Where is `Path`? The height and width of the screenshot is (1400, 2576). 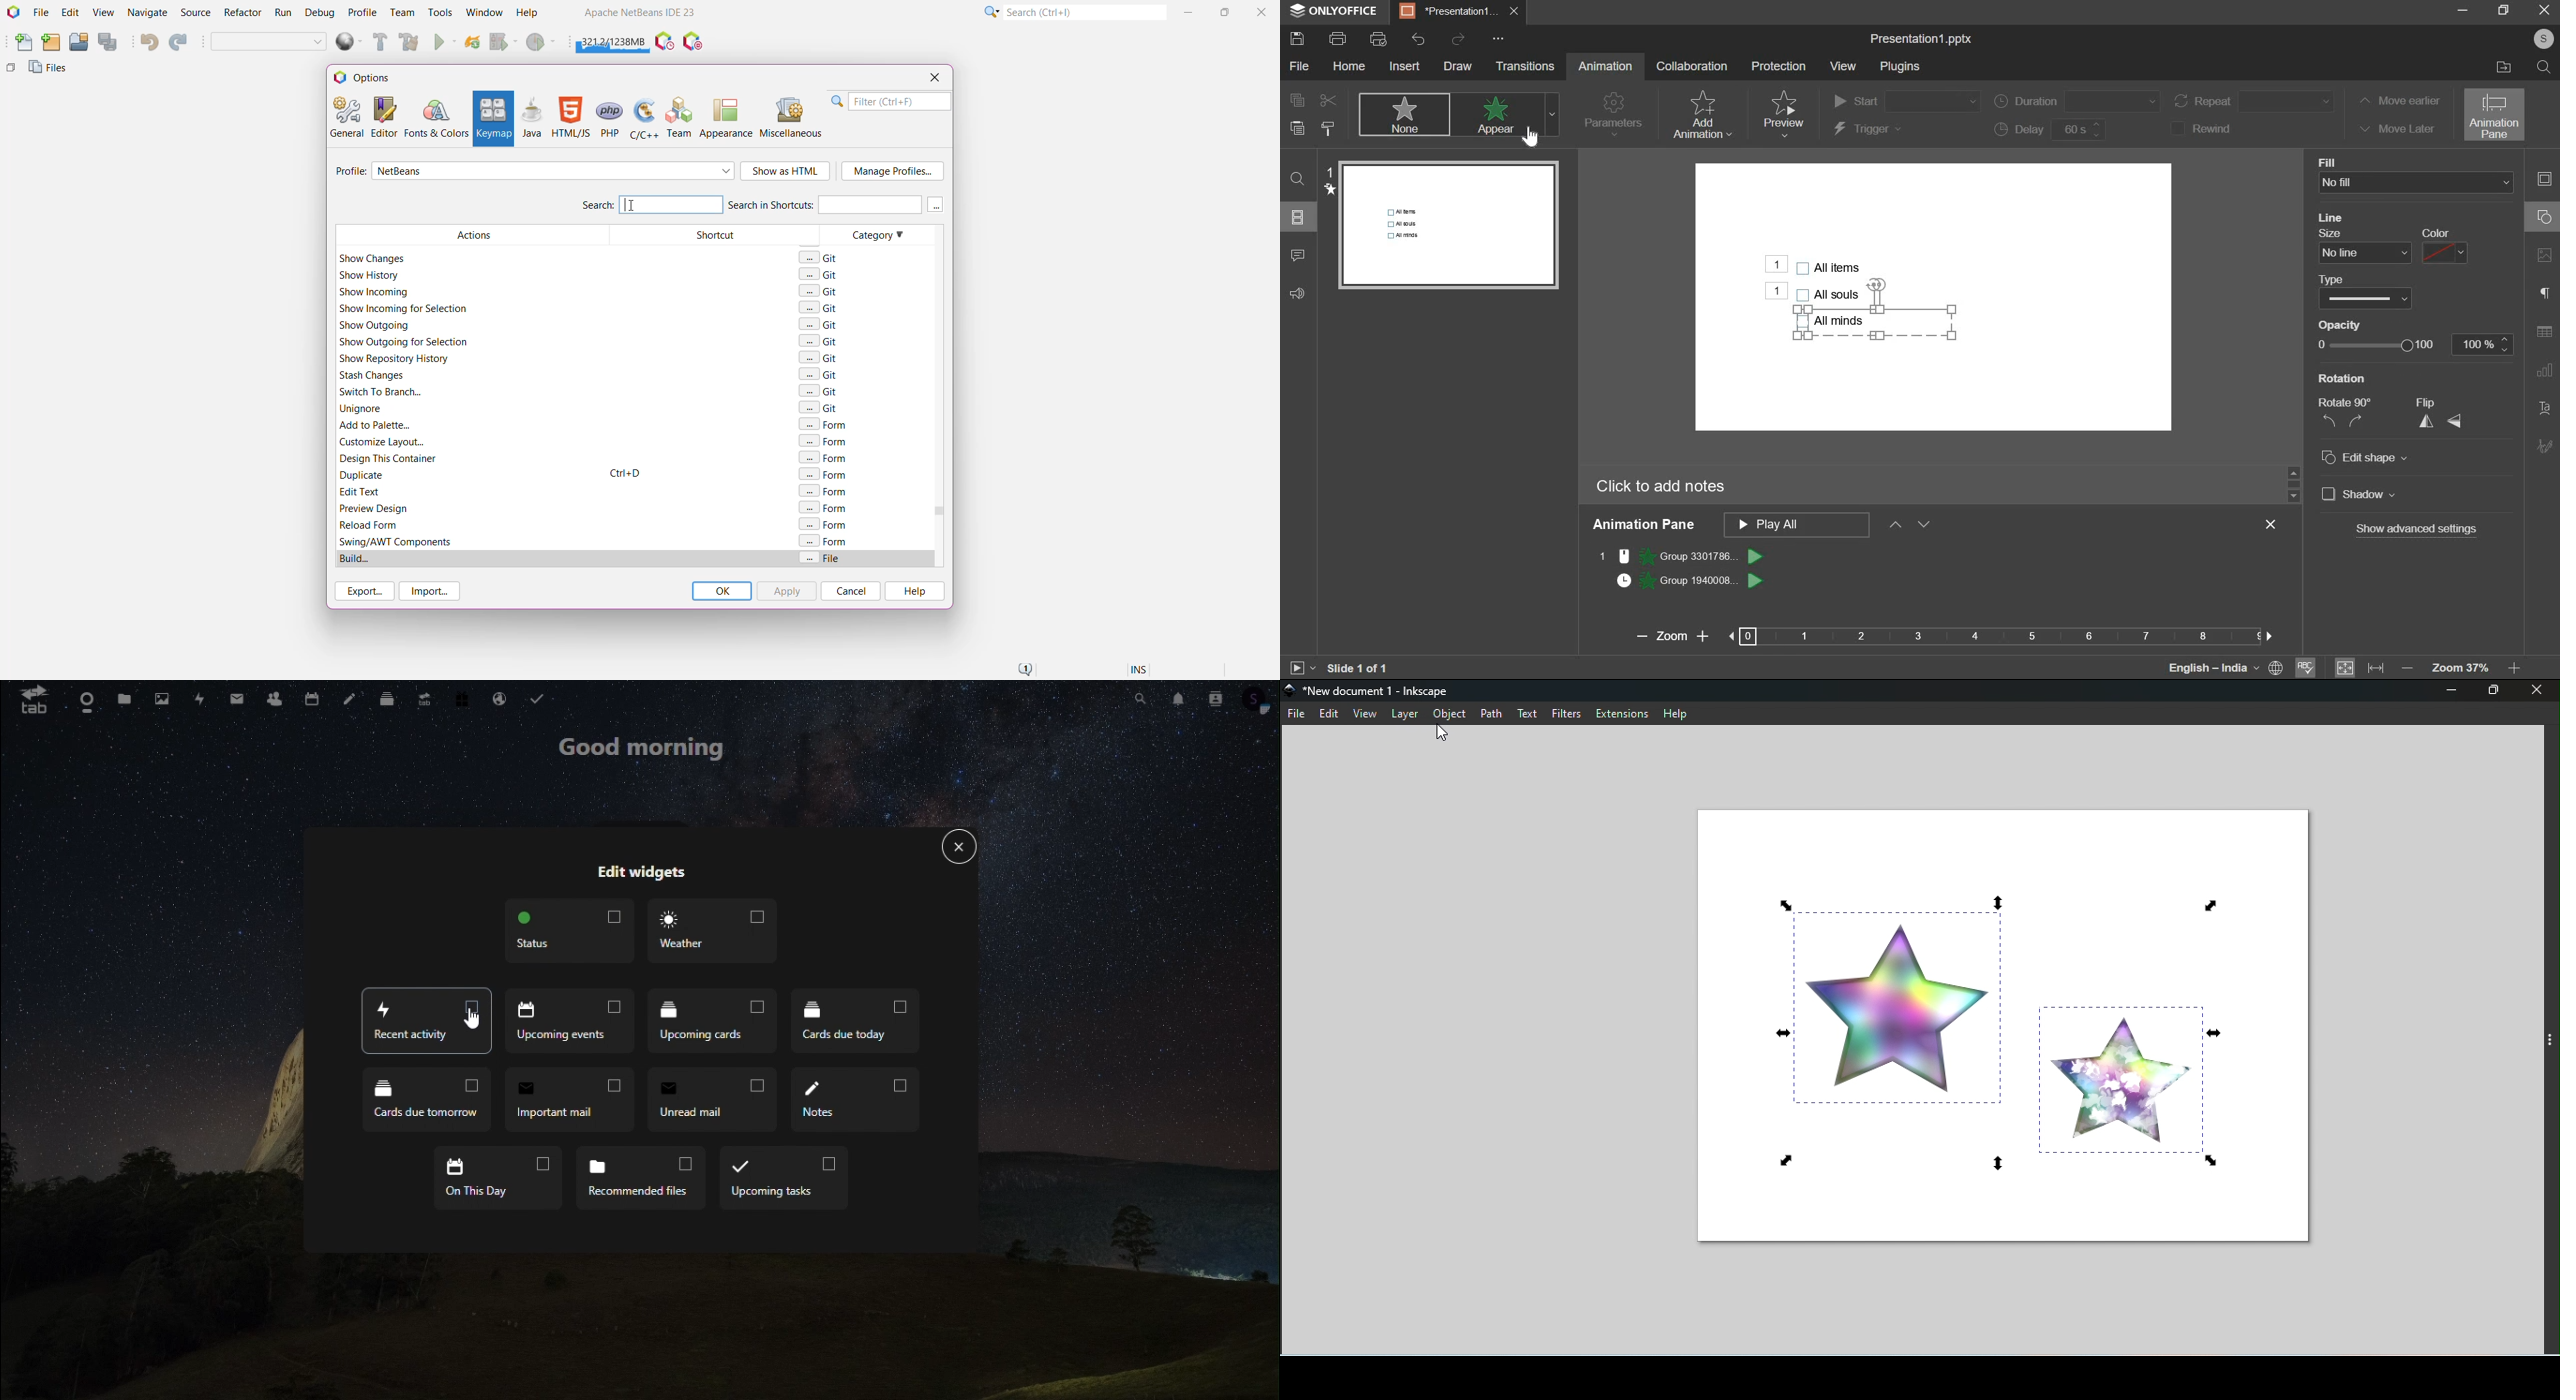 Path is located at coordinates (1491, 712).